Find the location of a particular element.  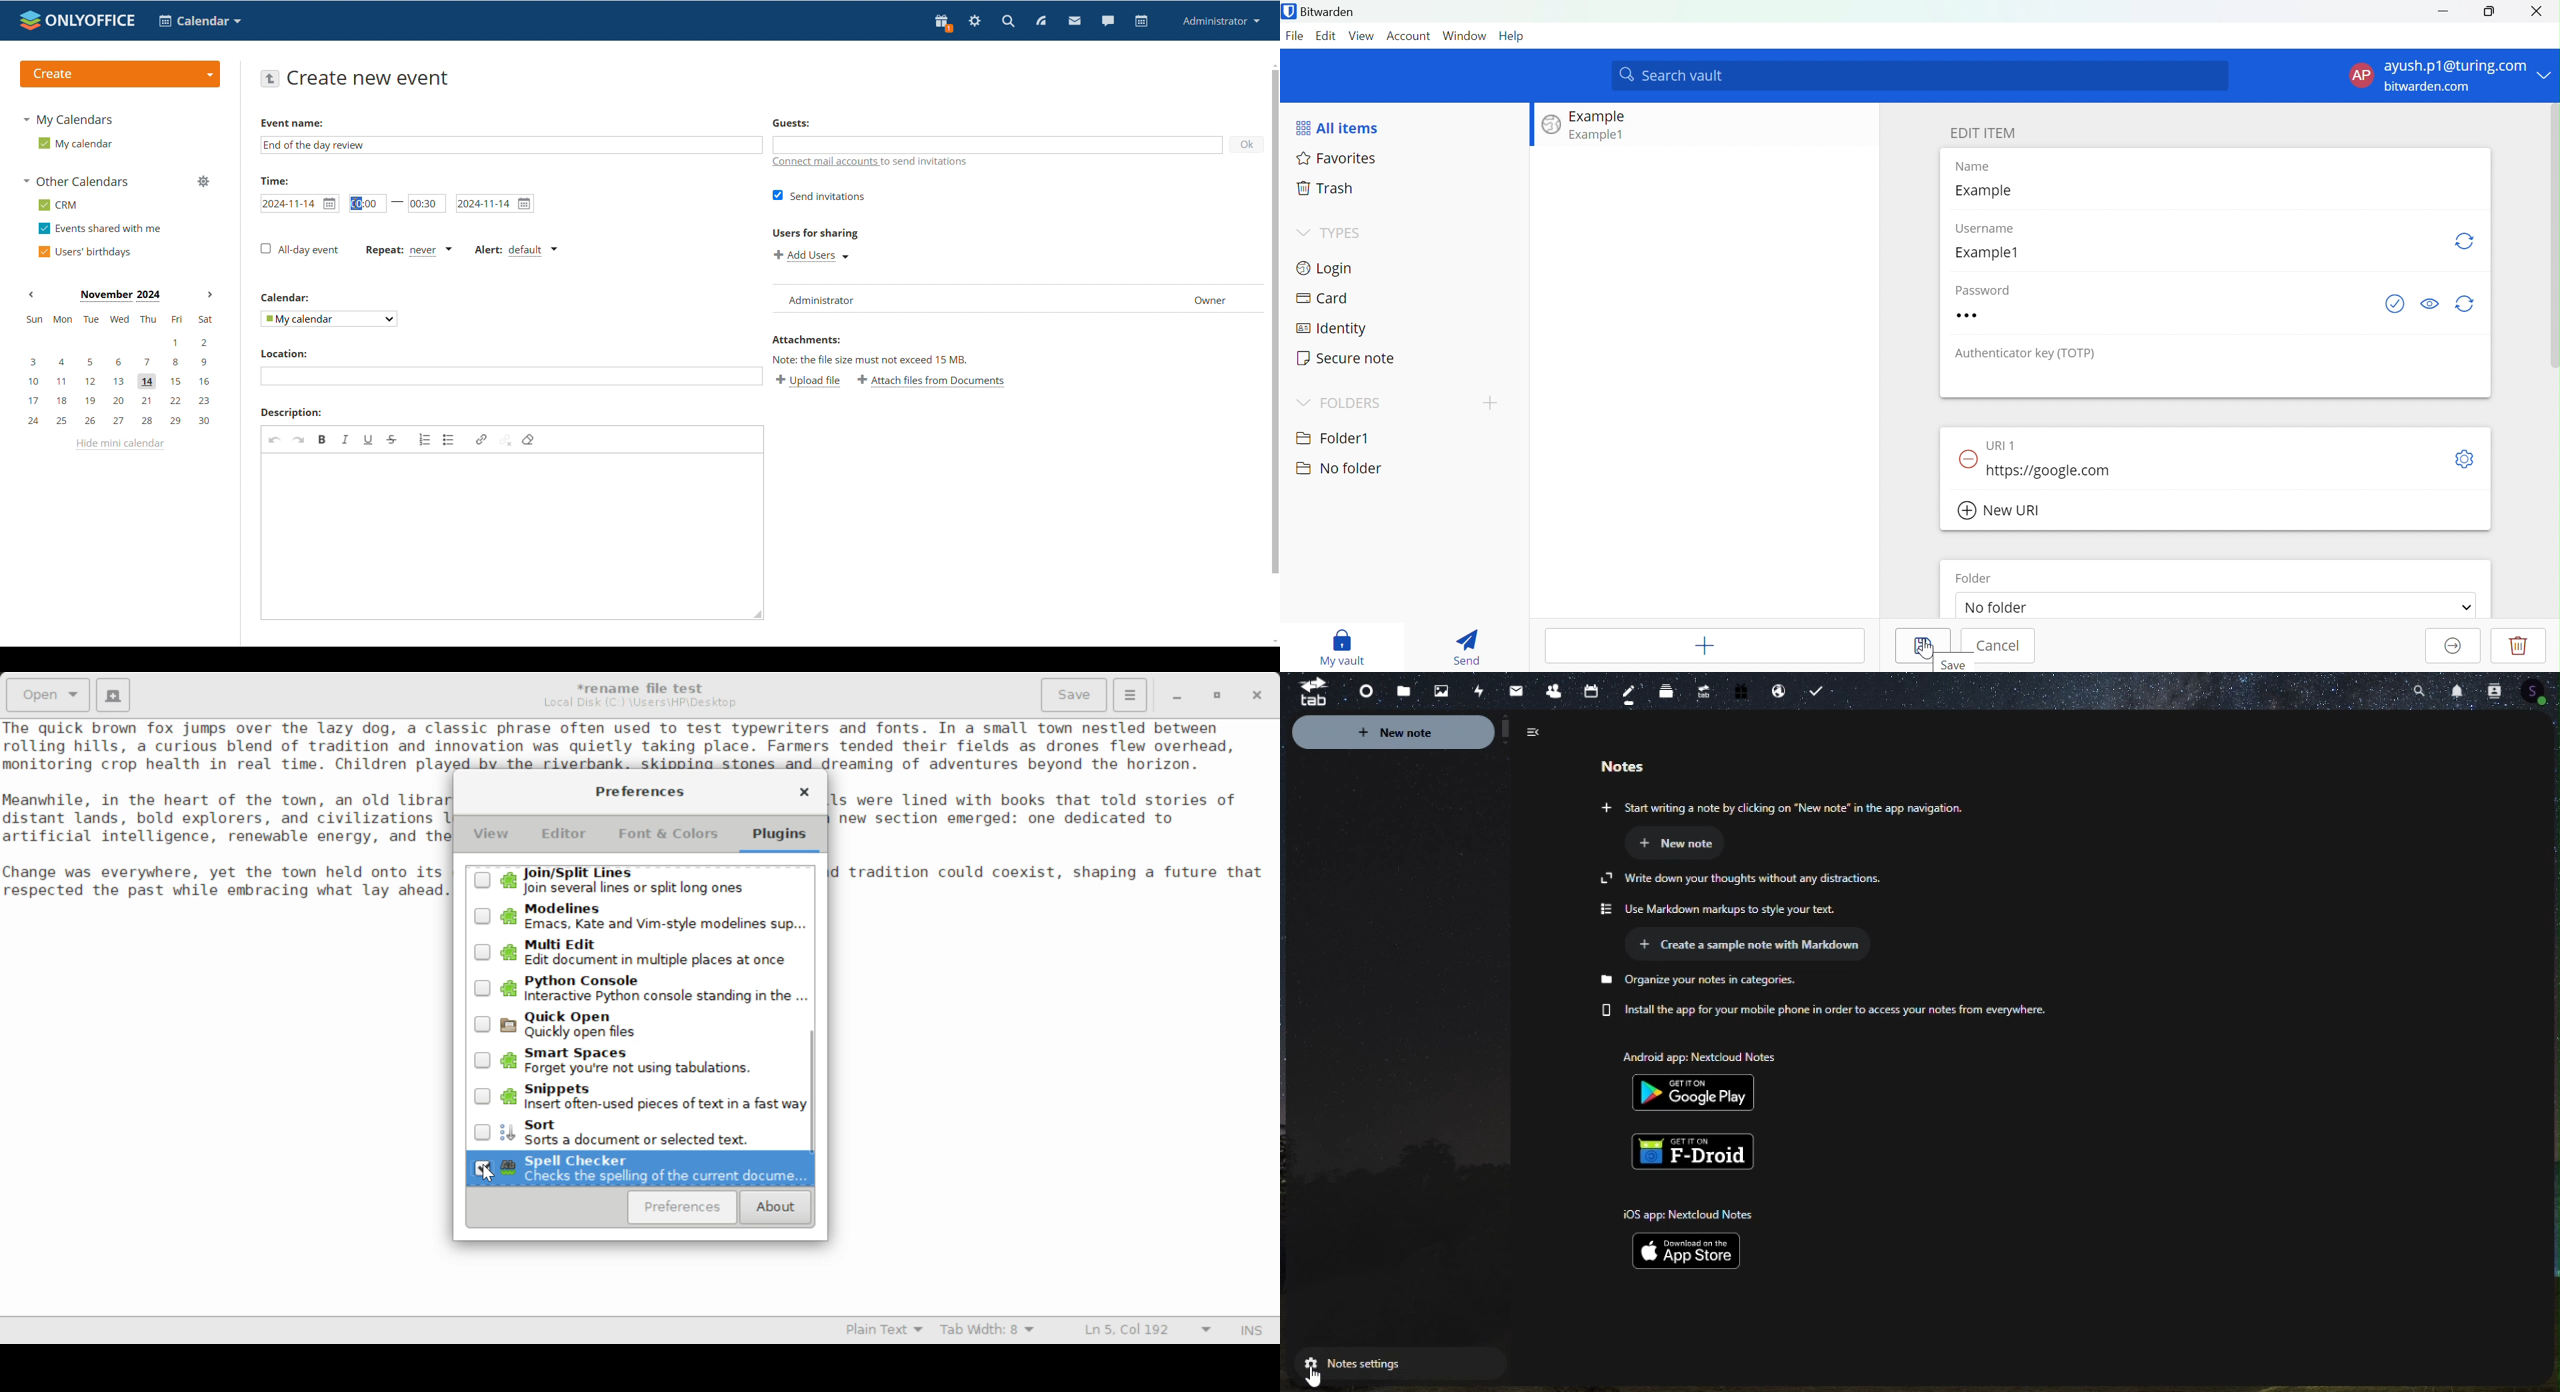

cursor is located at coordinates (1317, 1376).